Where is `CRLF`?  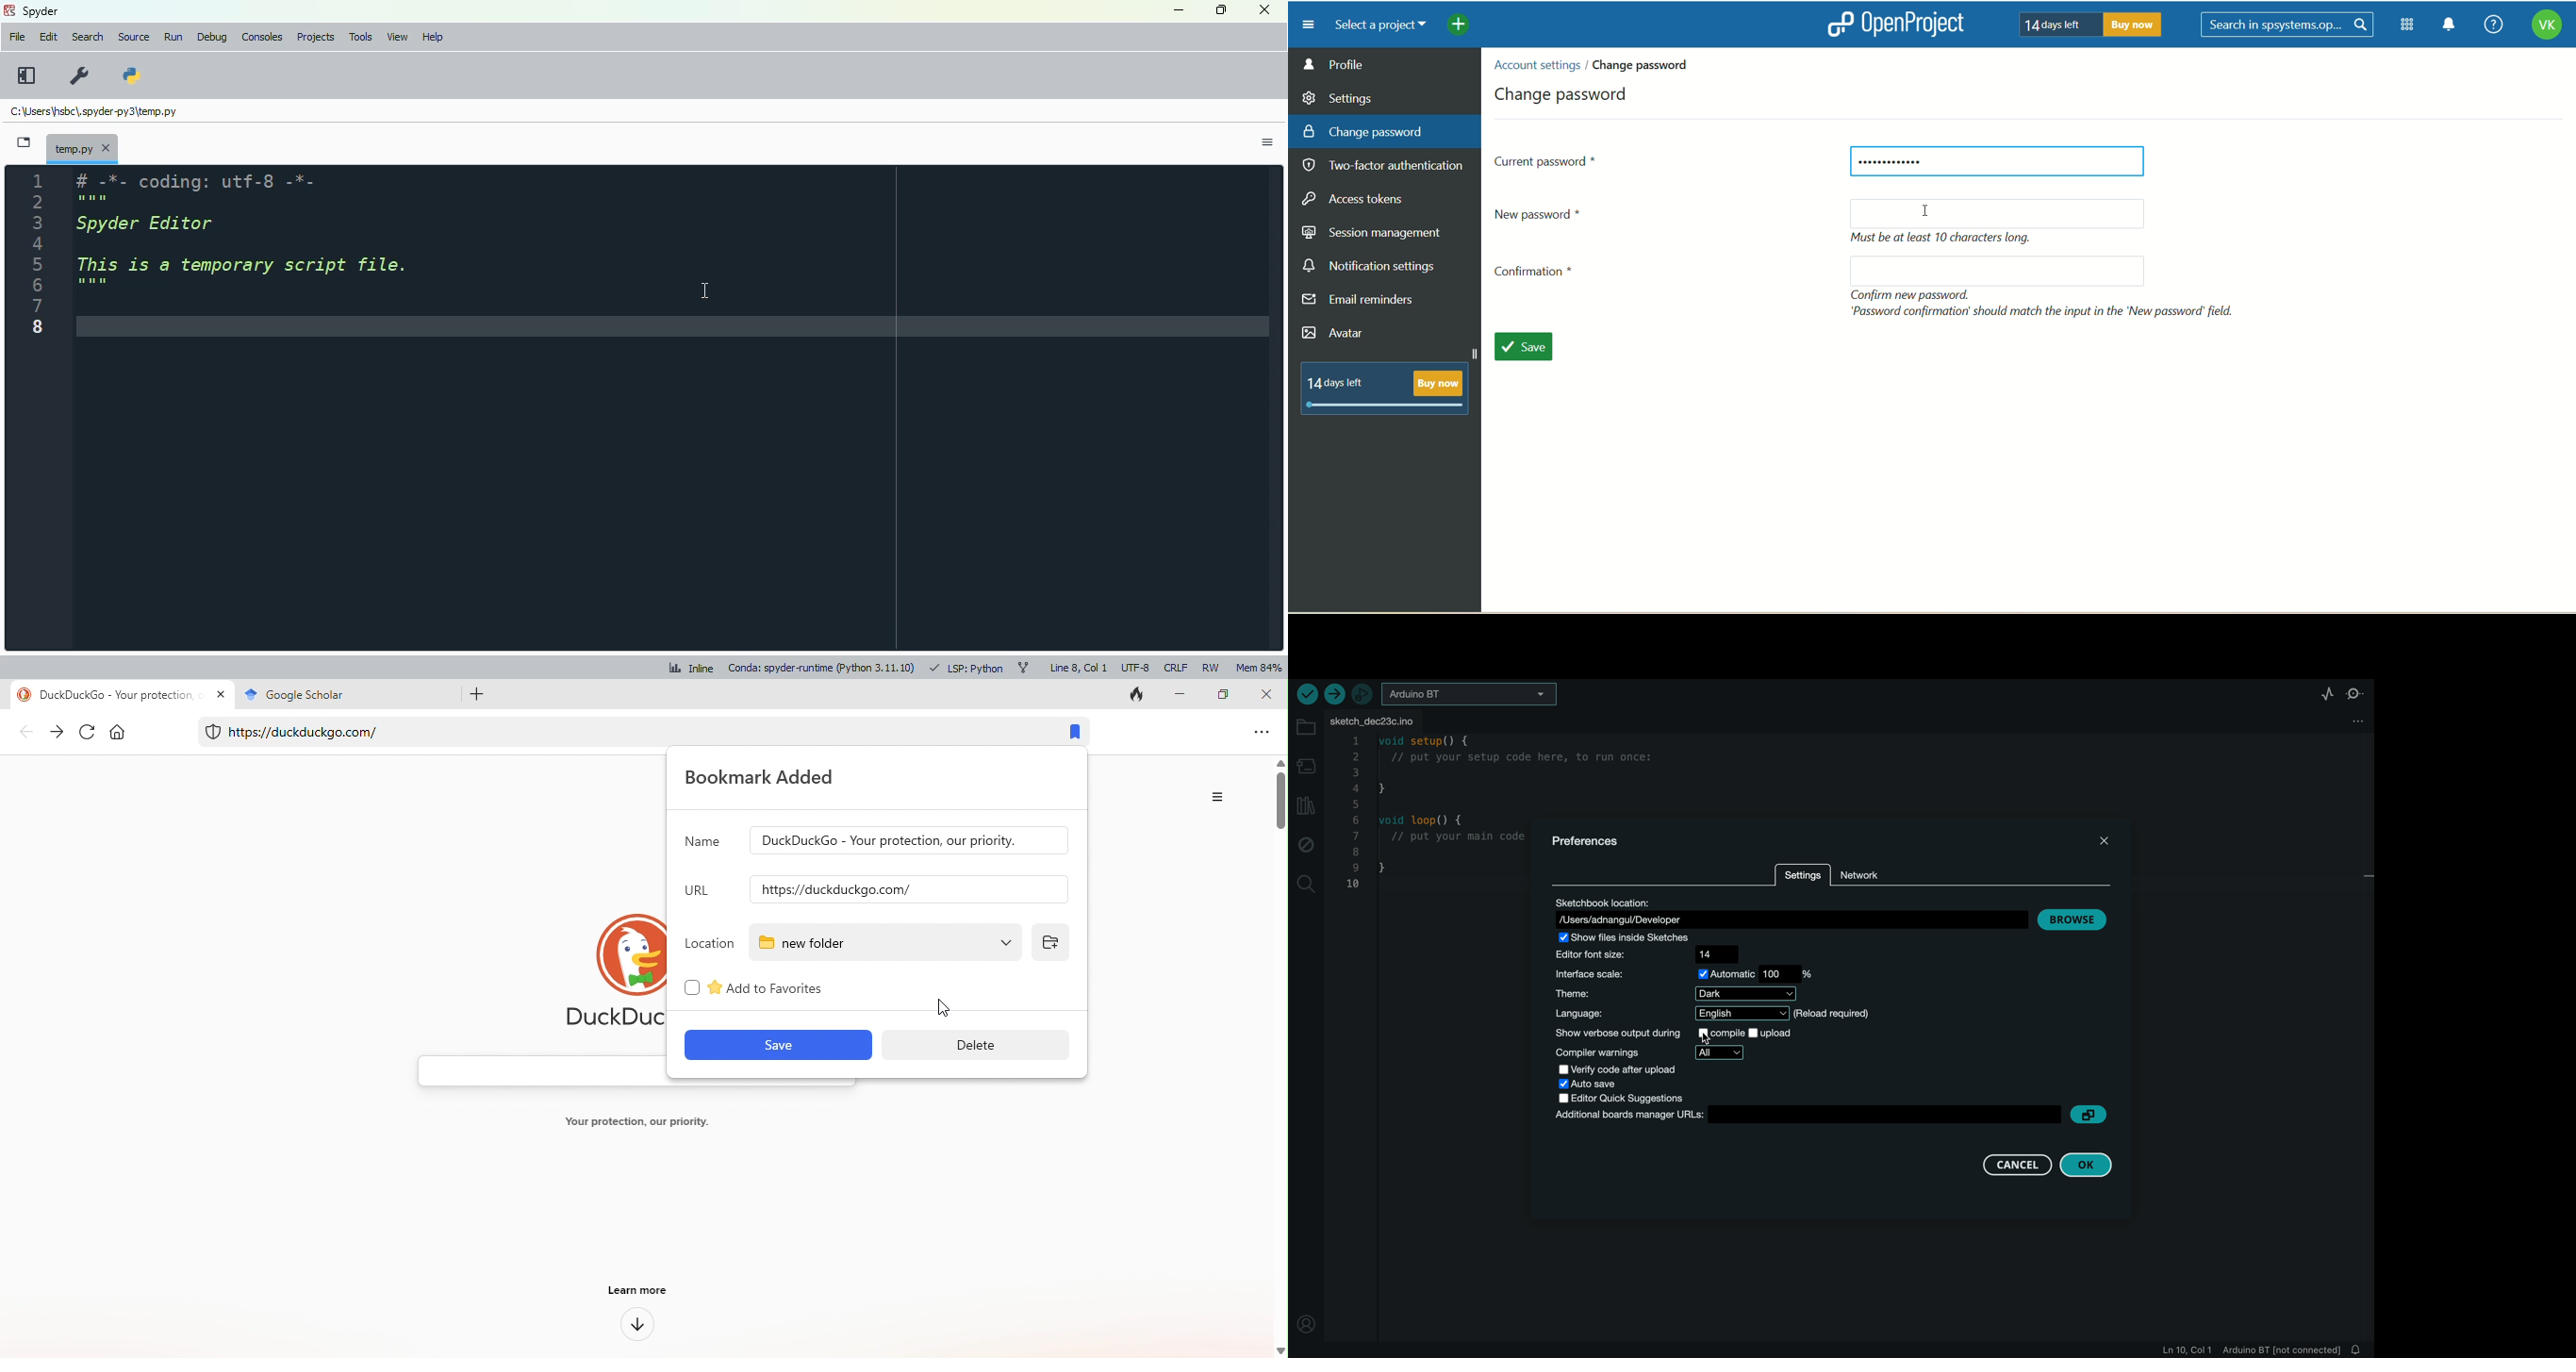 CRLF is located at coordinates (1176, 667).